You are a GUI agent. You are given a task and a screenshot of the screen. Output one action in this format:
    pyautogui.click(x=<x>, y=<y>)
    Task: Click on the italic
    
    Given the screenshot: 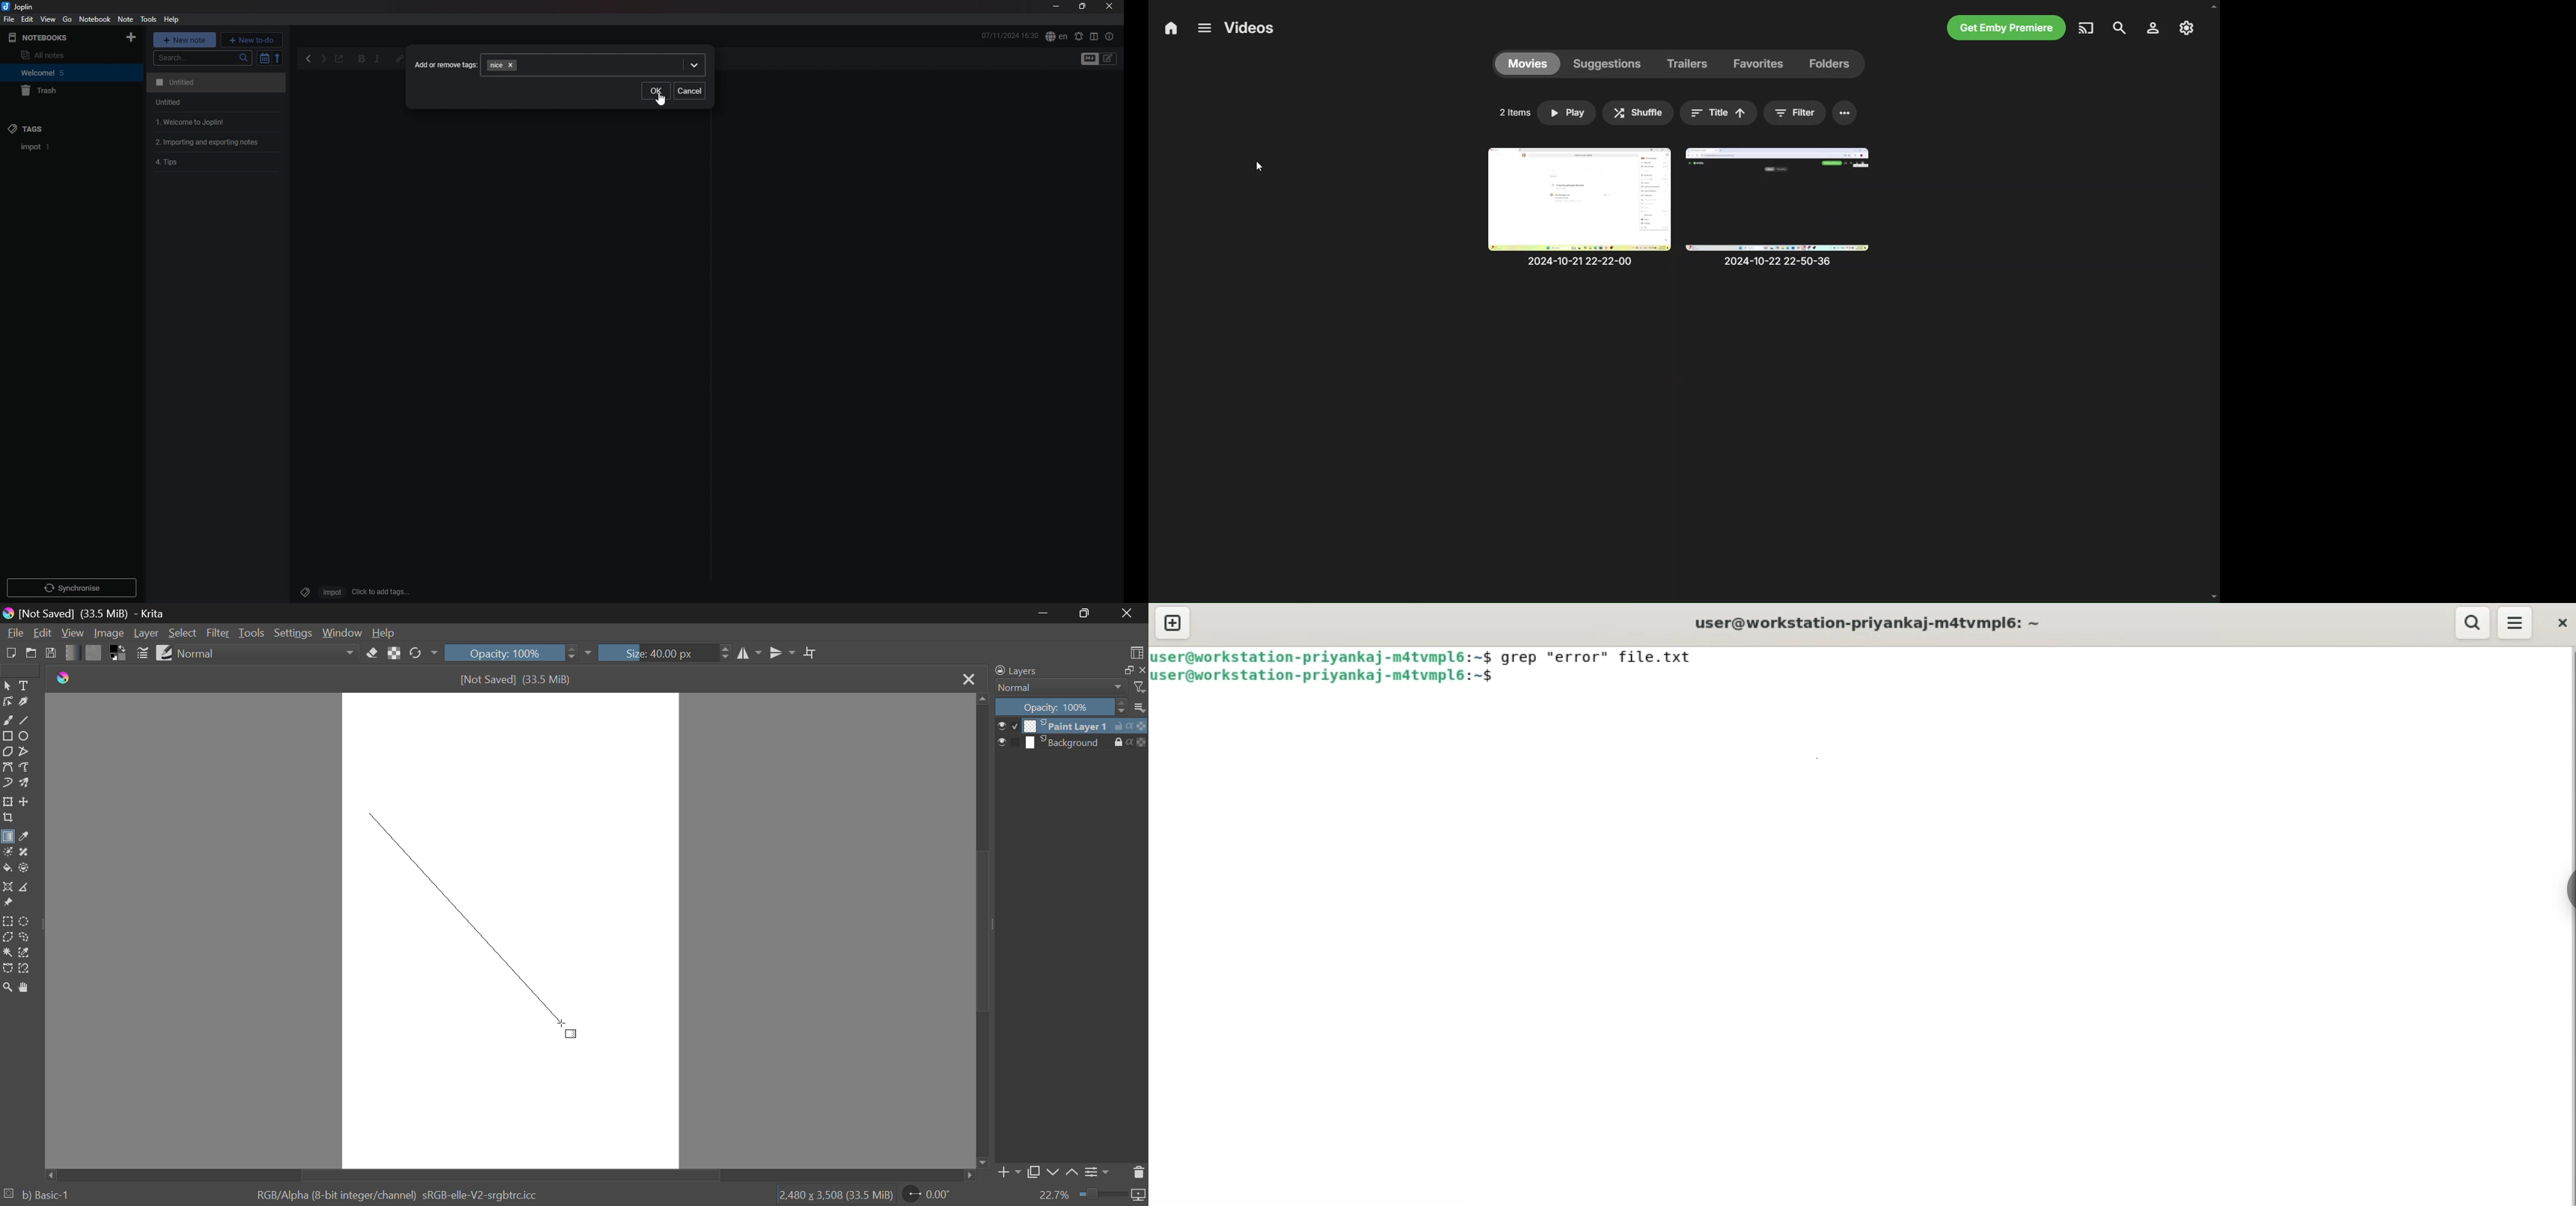 What is the action you would take?
    pyautogui.click(x=377, y=60)
    